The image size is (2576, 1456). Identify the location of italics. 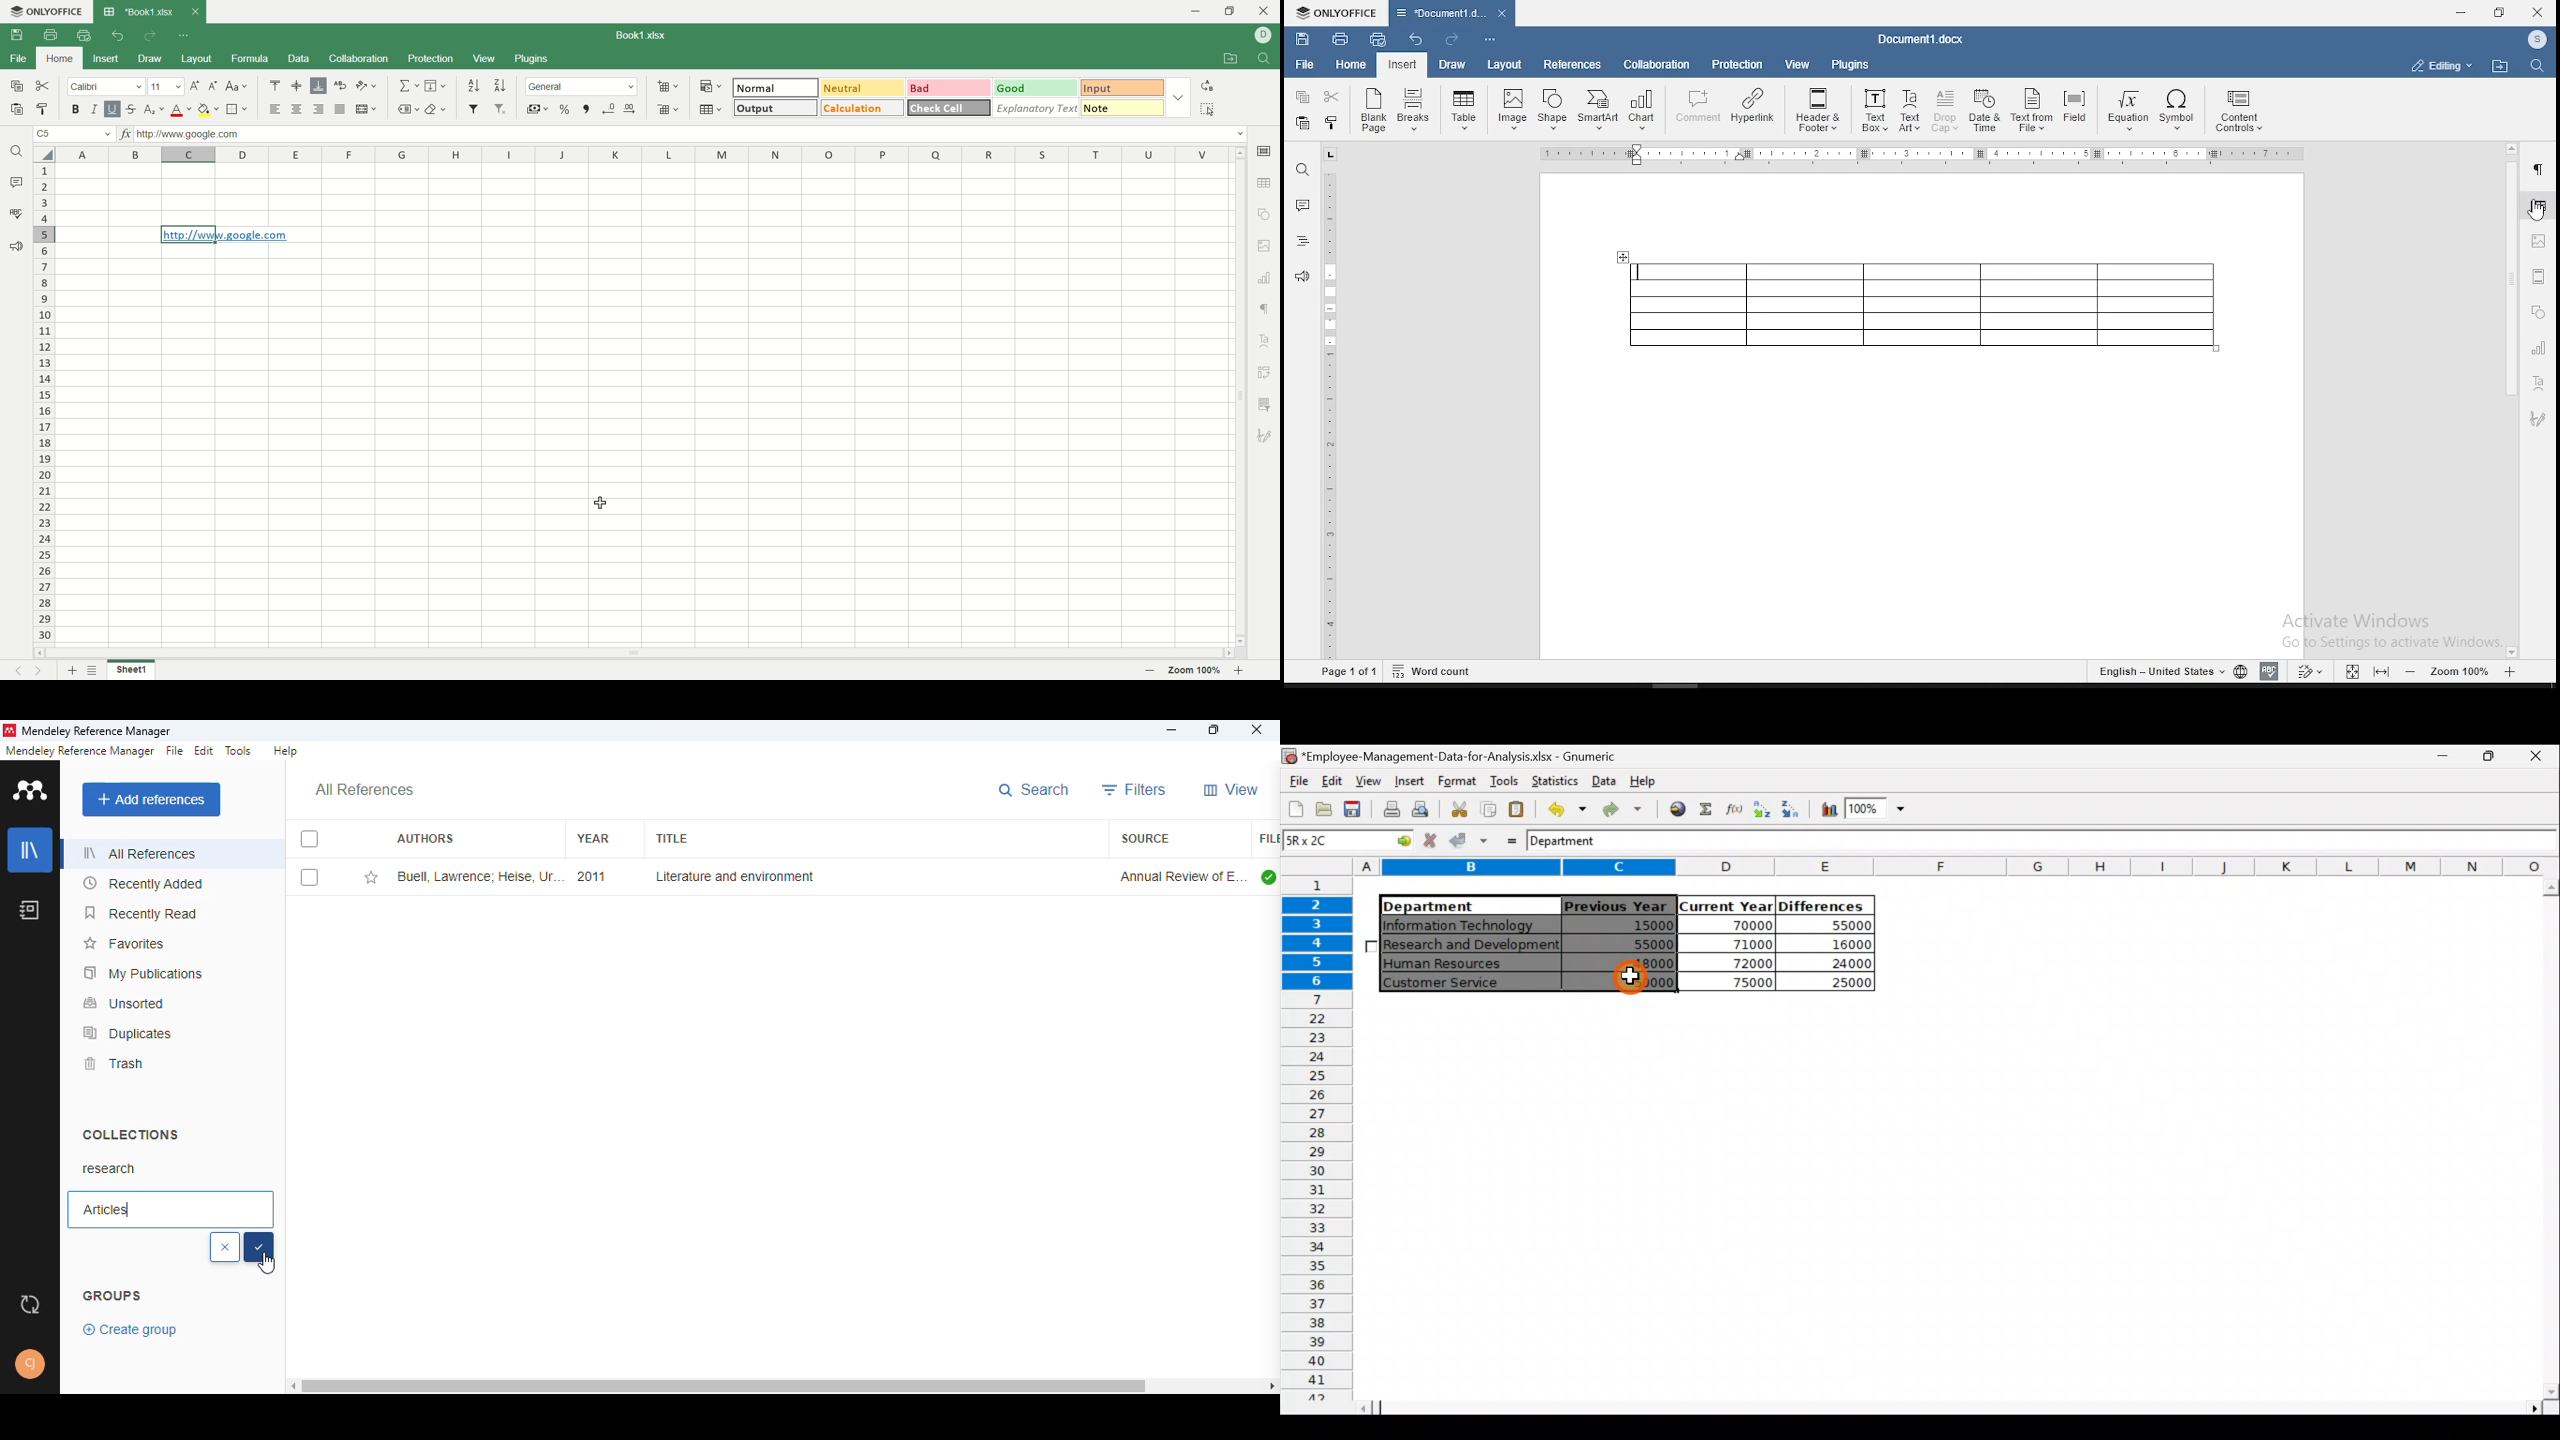
(93, 109).